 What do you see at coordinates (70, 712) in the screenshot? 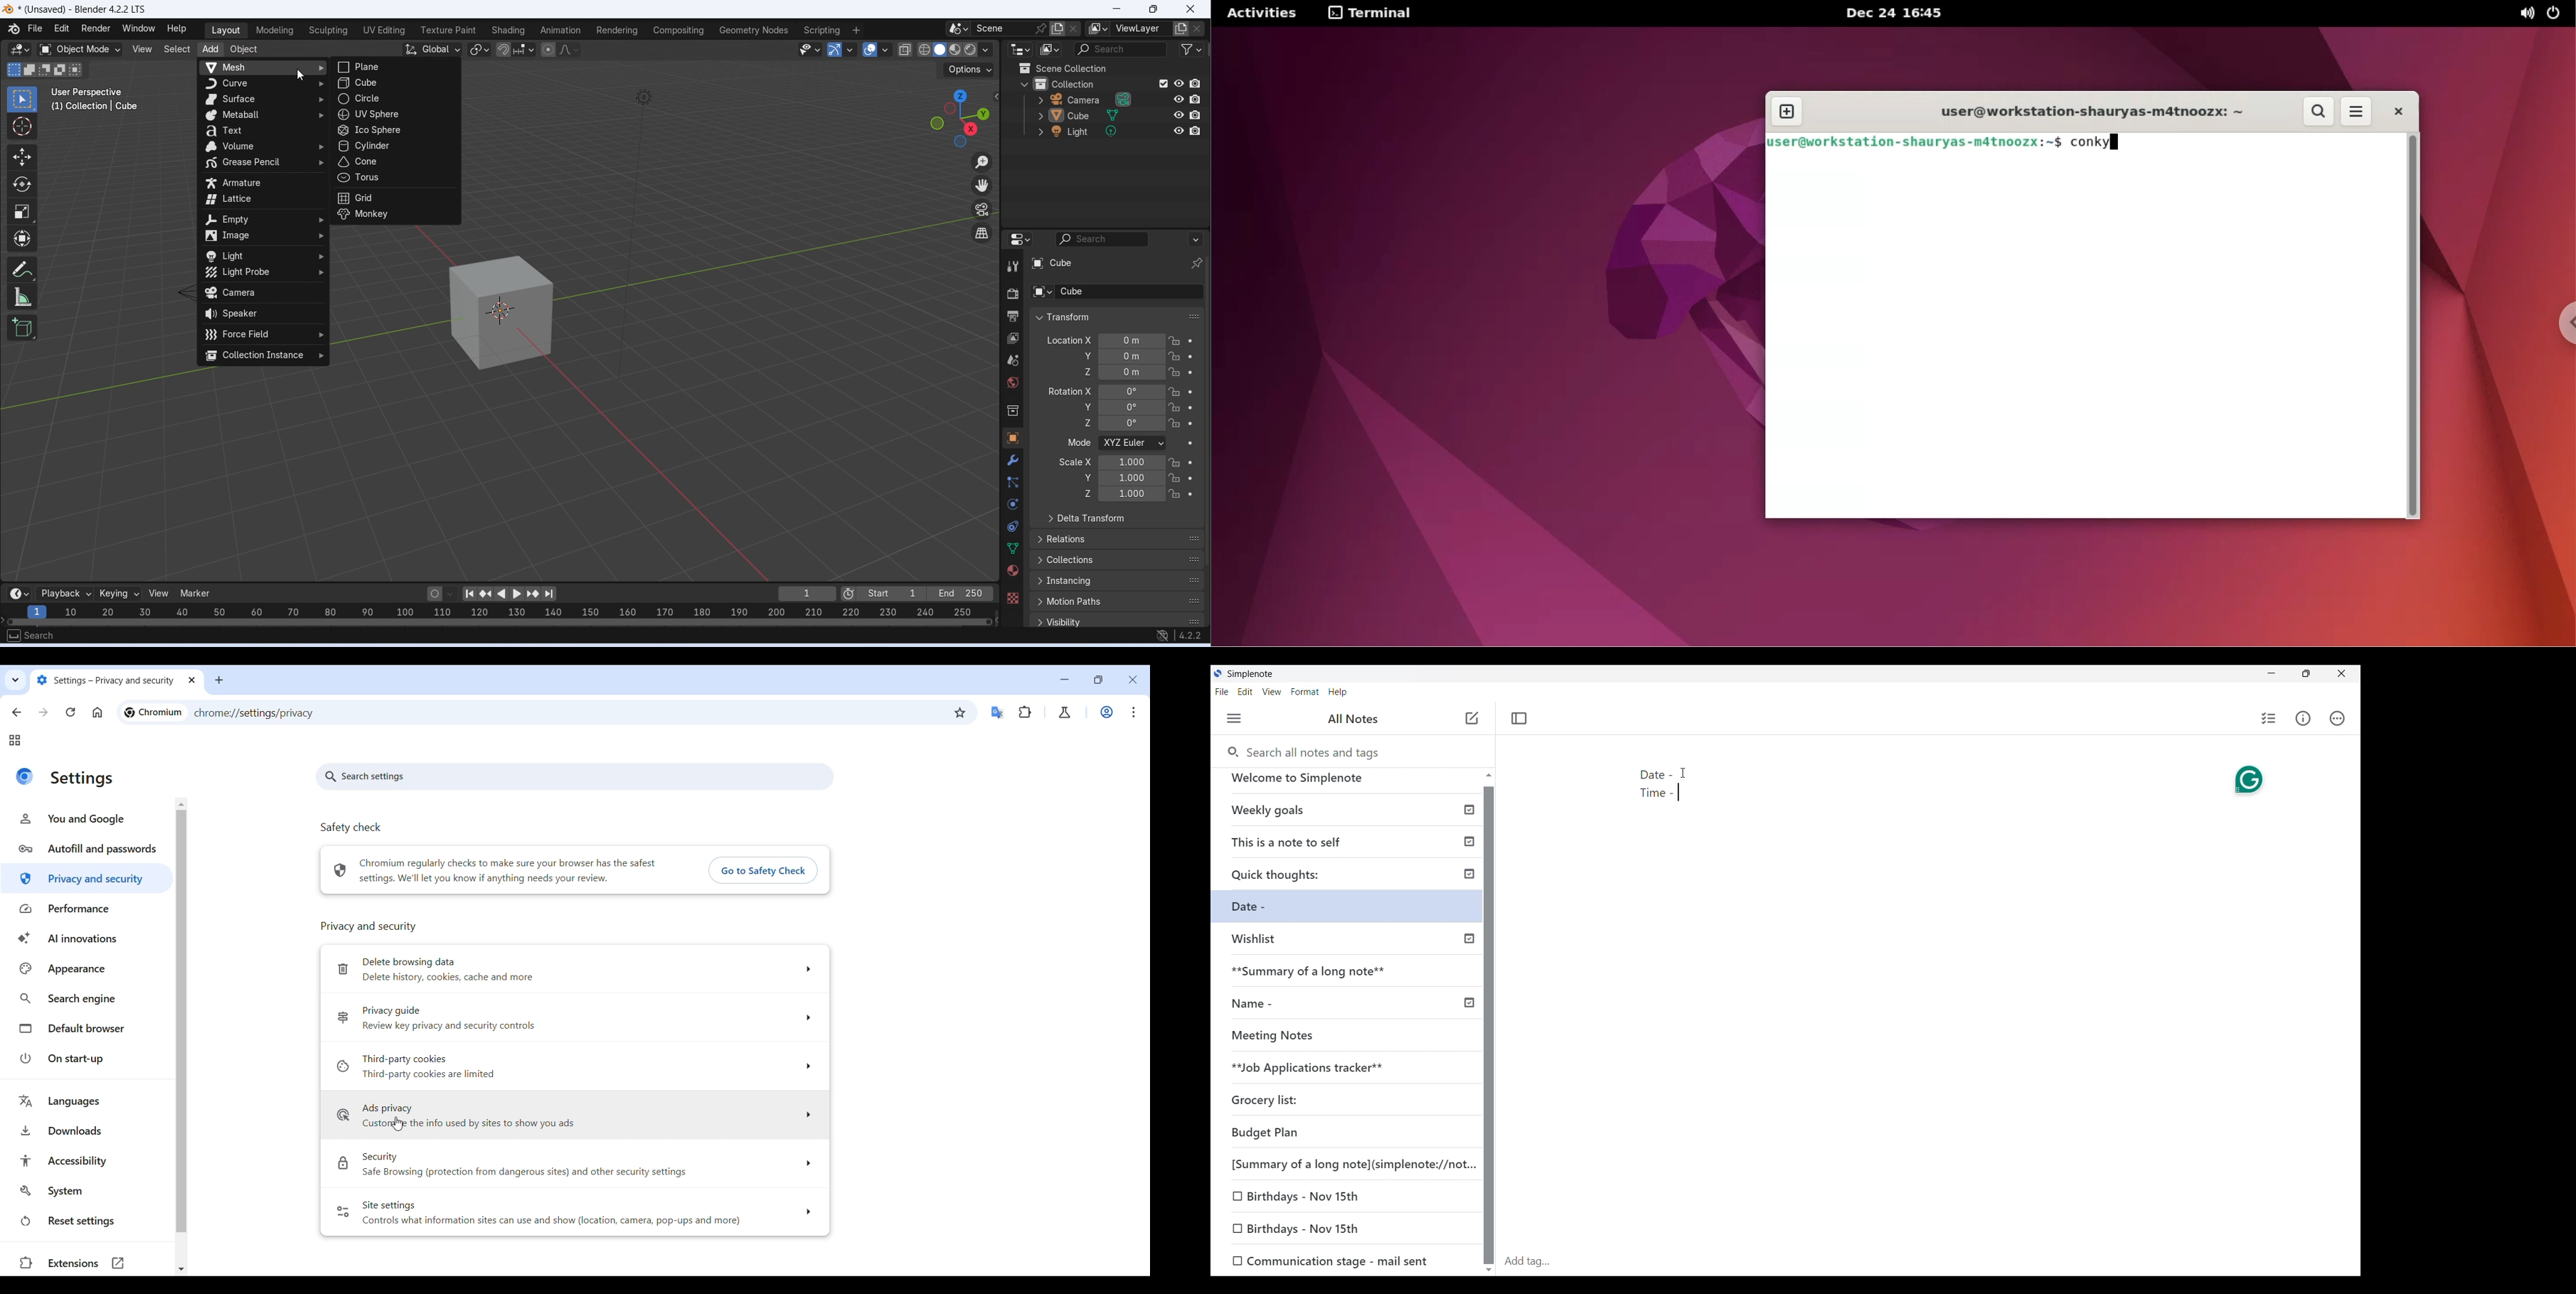
I see `Reload page` at bounding box center [70, 712].